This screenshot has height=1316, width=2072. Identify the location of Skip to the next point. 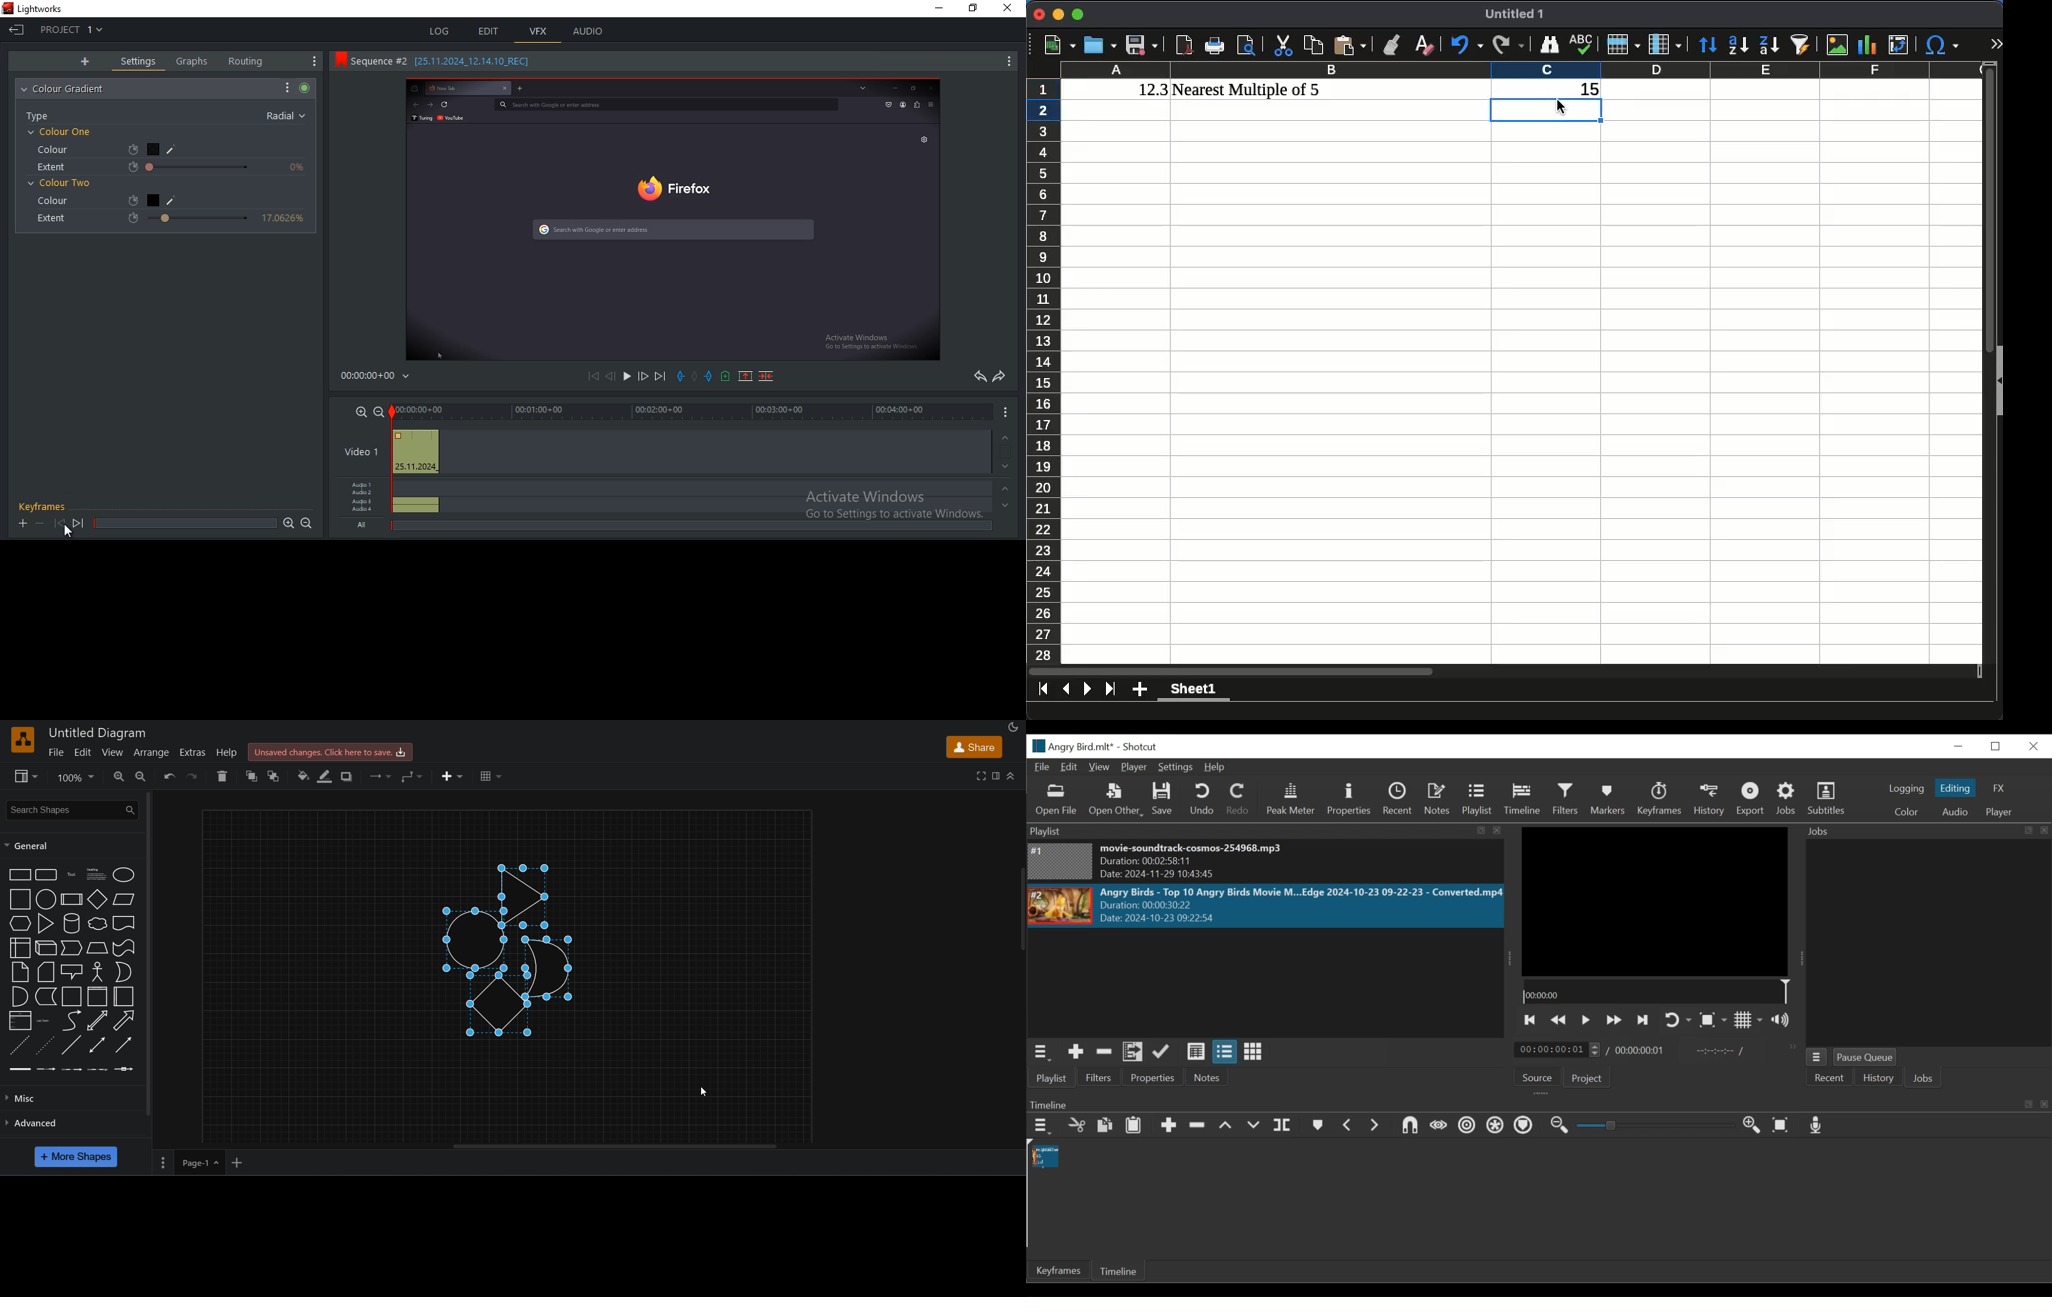
(1531, 1020).